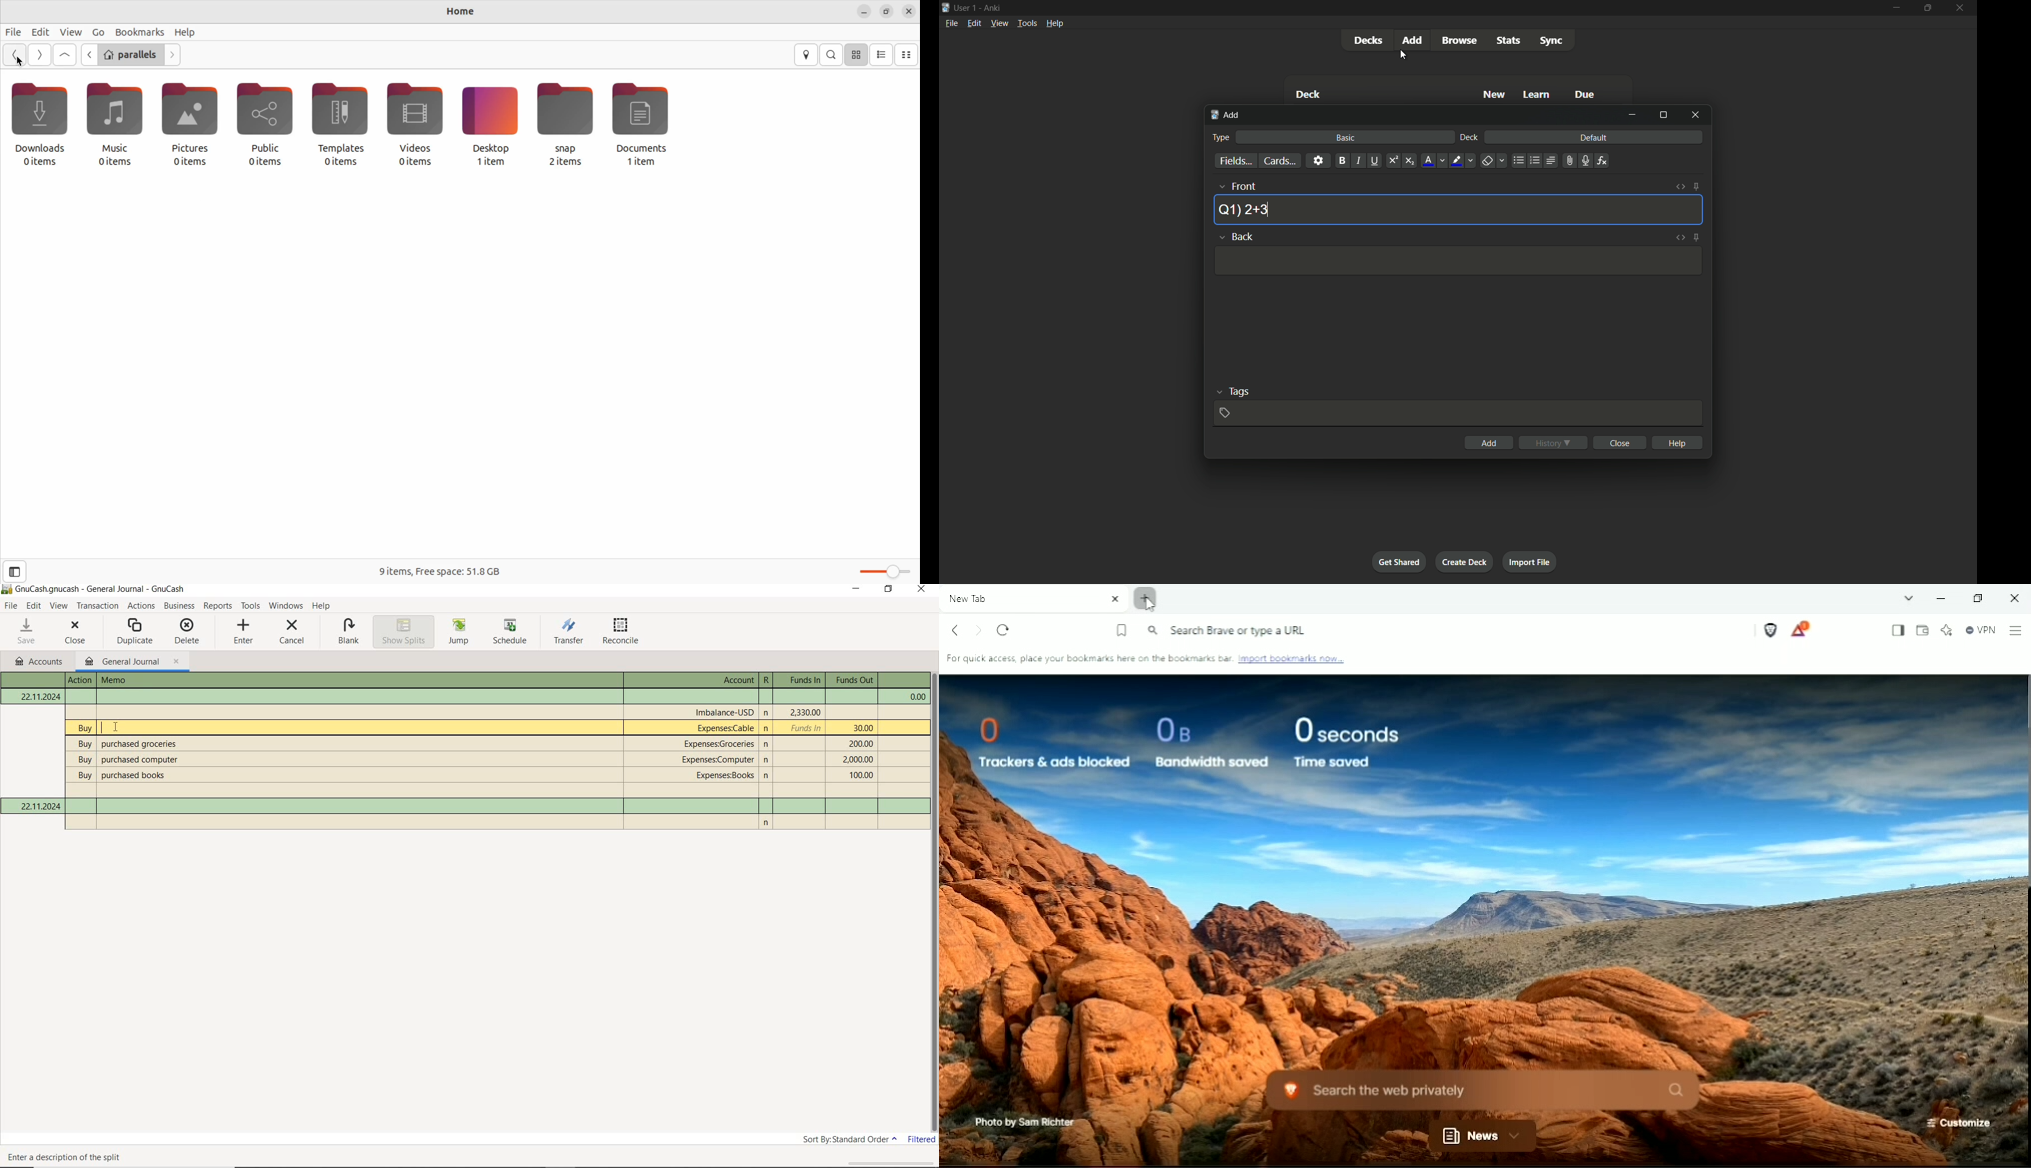 The image size is (2044, 1176). Describe the element at coordinates (978, 631) in the screenshot. I see `Click to go forward, hold to see history` at that location.